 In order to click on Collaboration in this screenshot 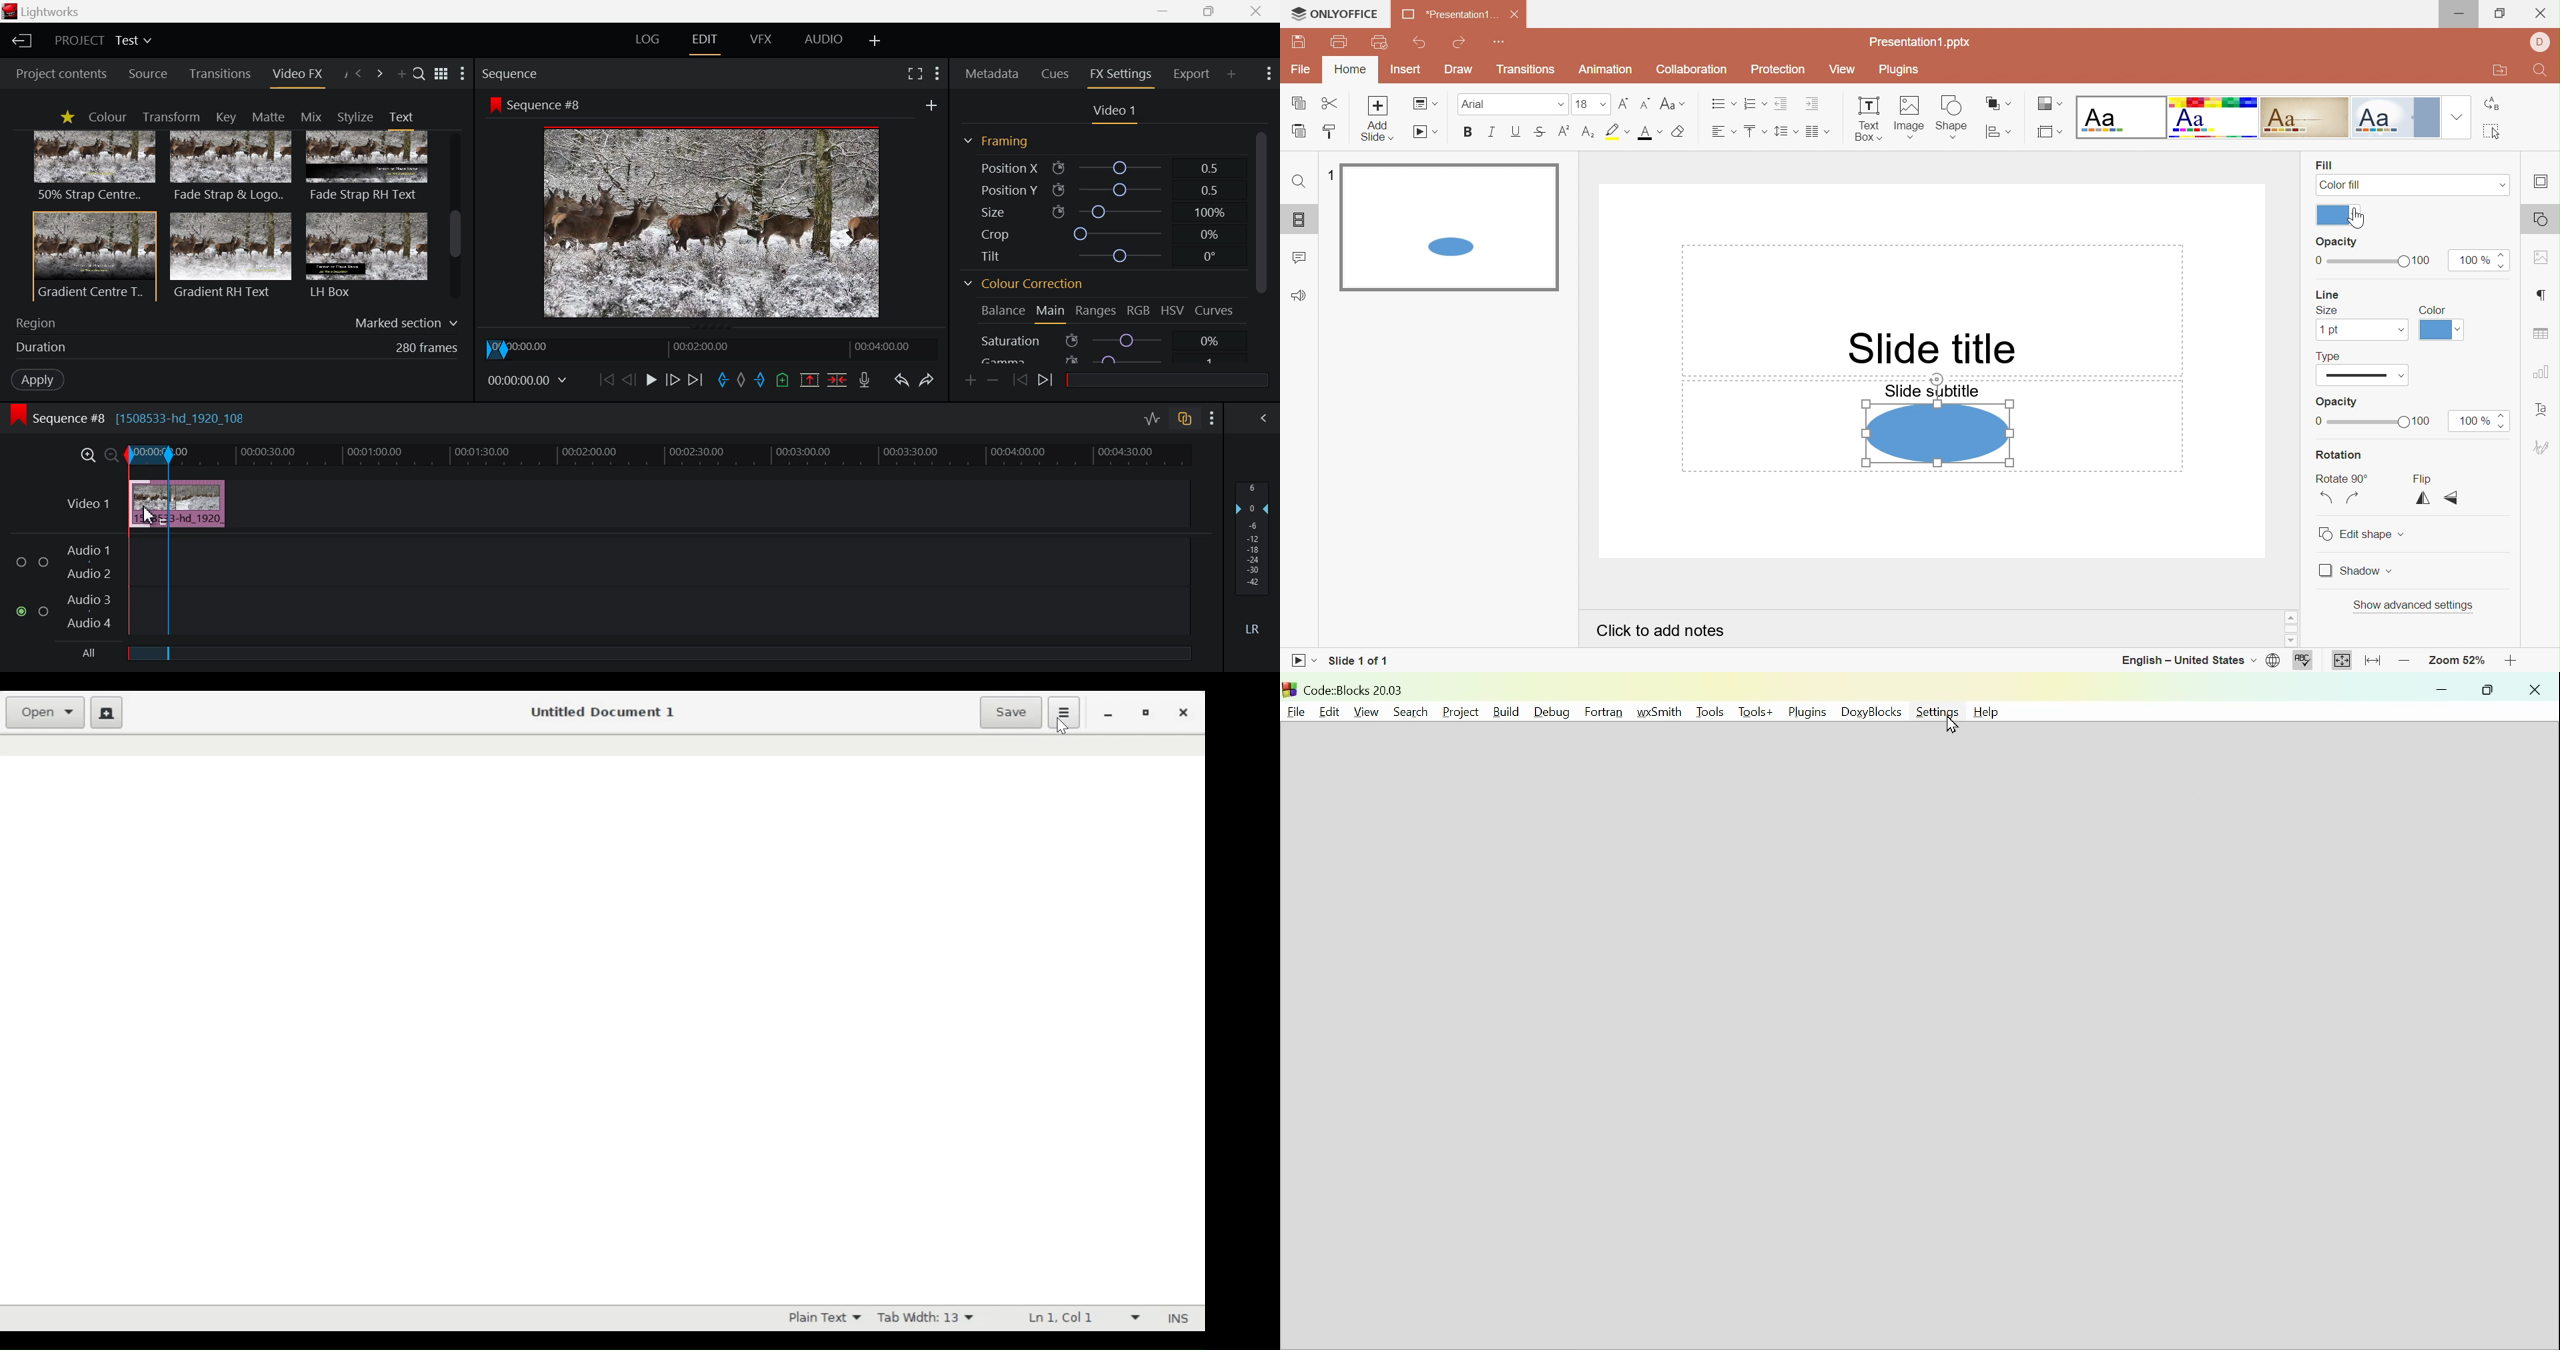, I will do `click(1691, 69)`.